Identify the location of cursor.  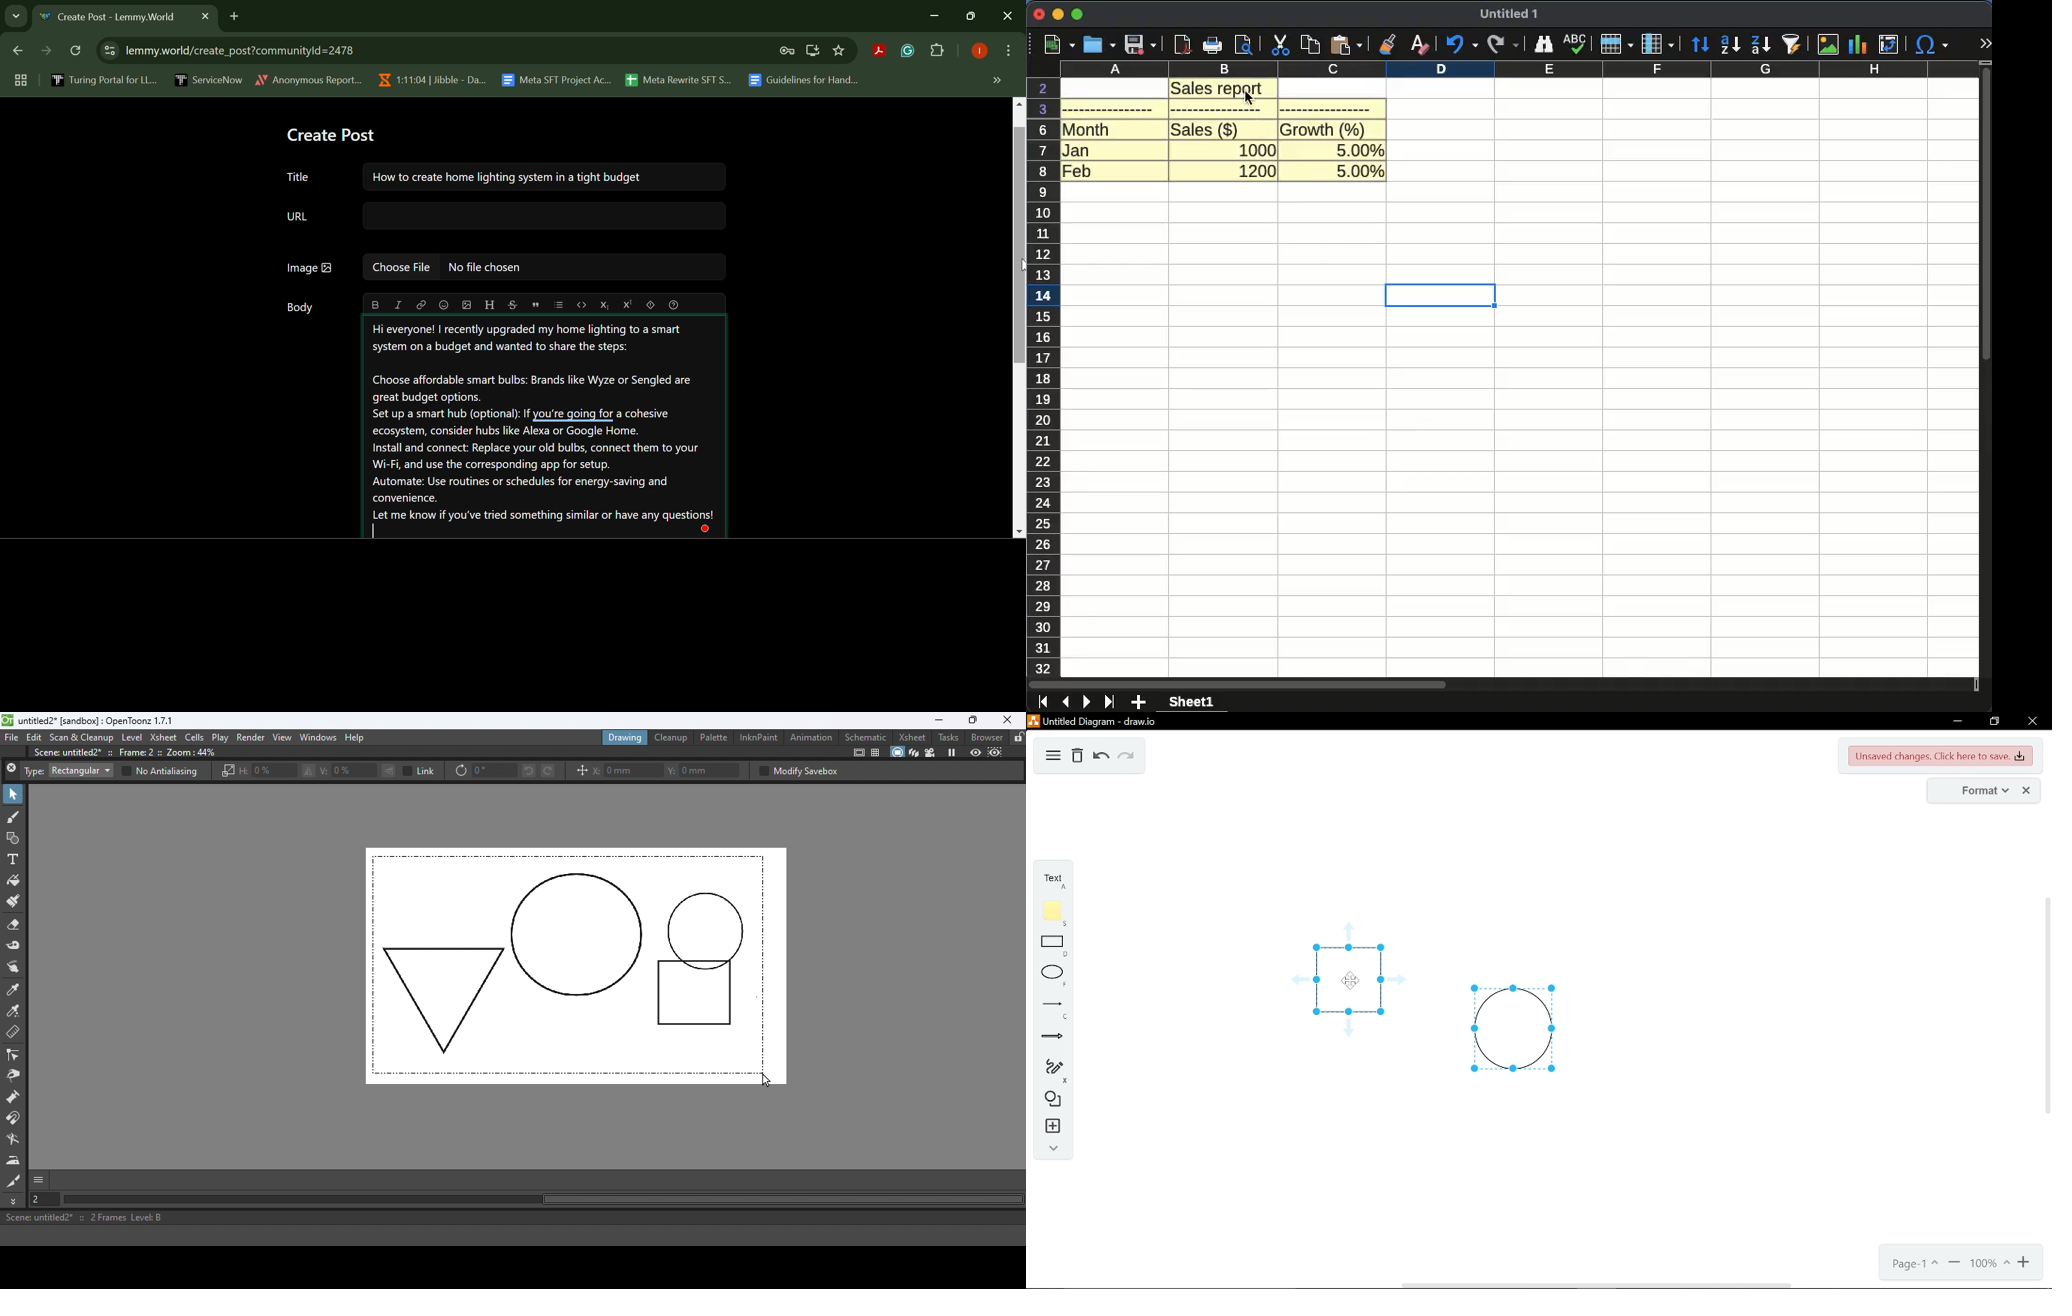
(1250, 97).